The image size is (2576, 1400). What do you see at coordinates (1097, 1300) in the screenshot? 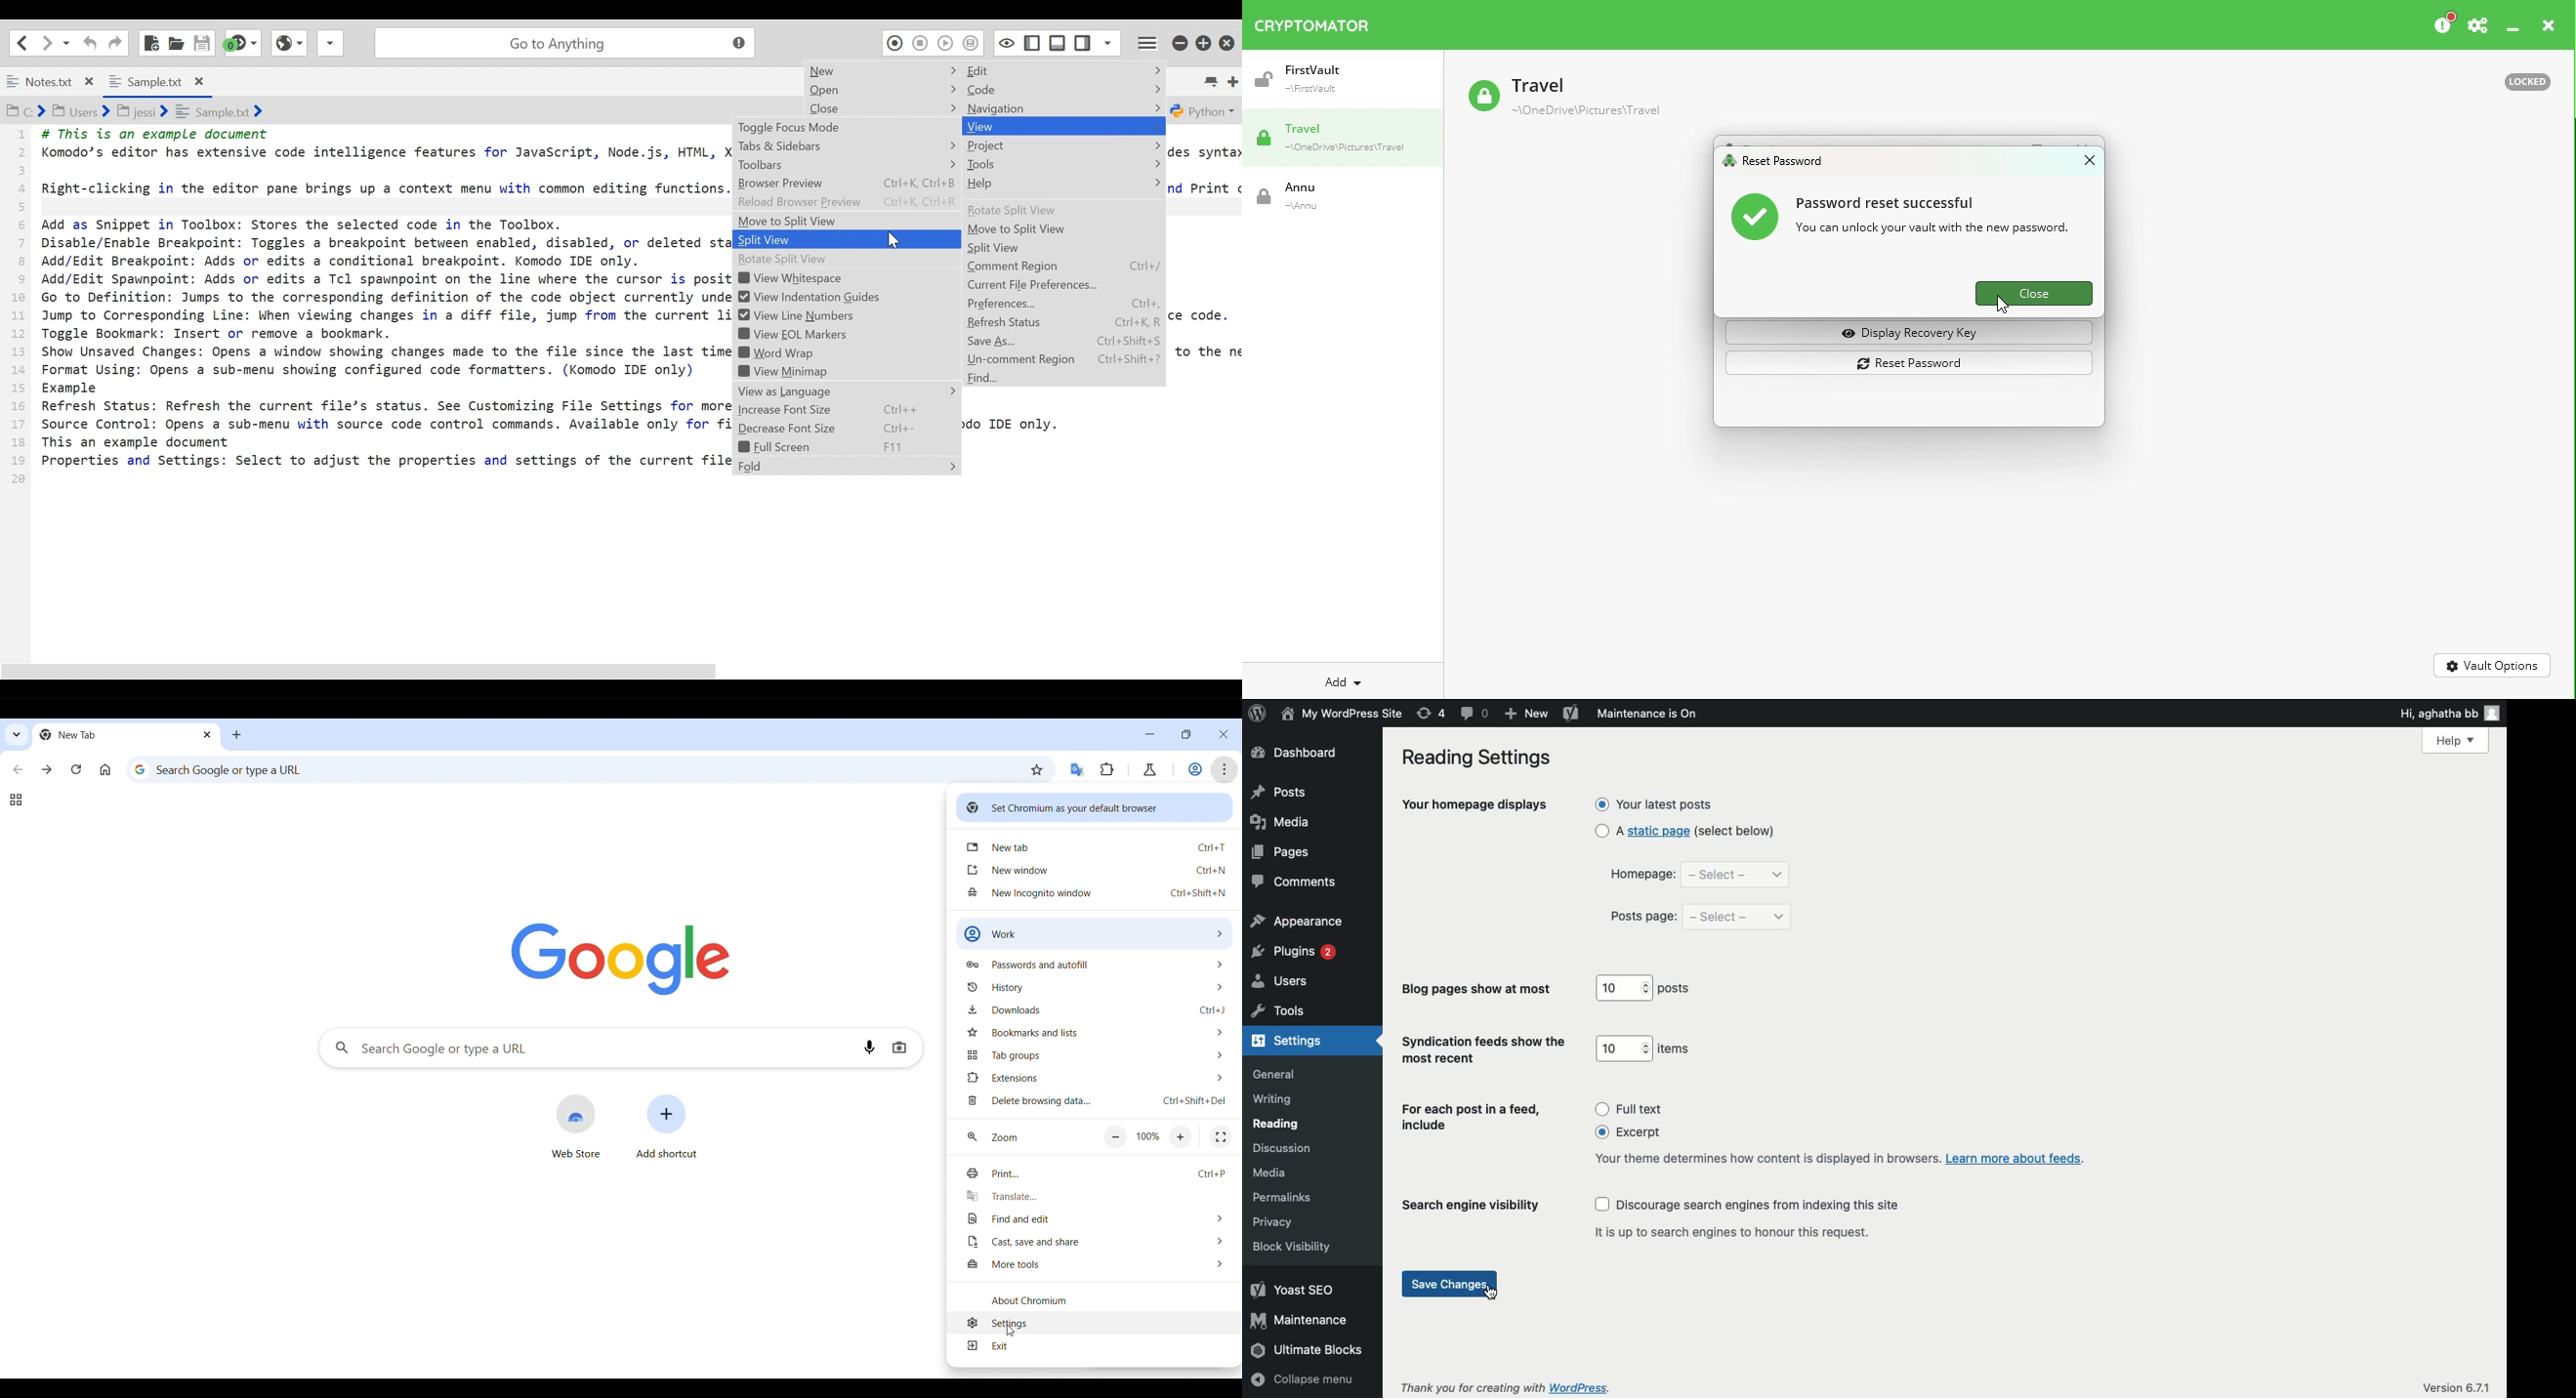
I see `about chromium` at bounding box center [1097, 1300].